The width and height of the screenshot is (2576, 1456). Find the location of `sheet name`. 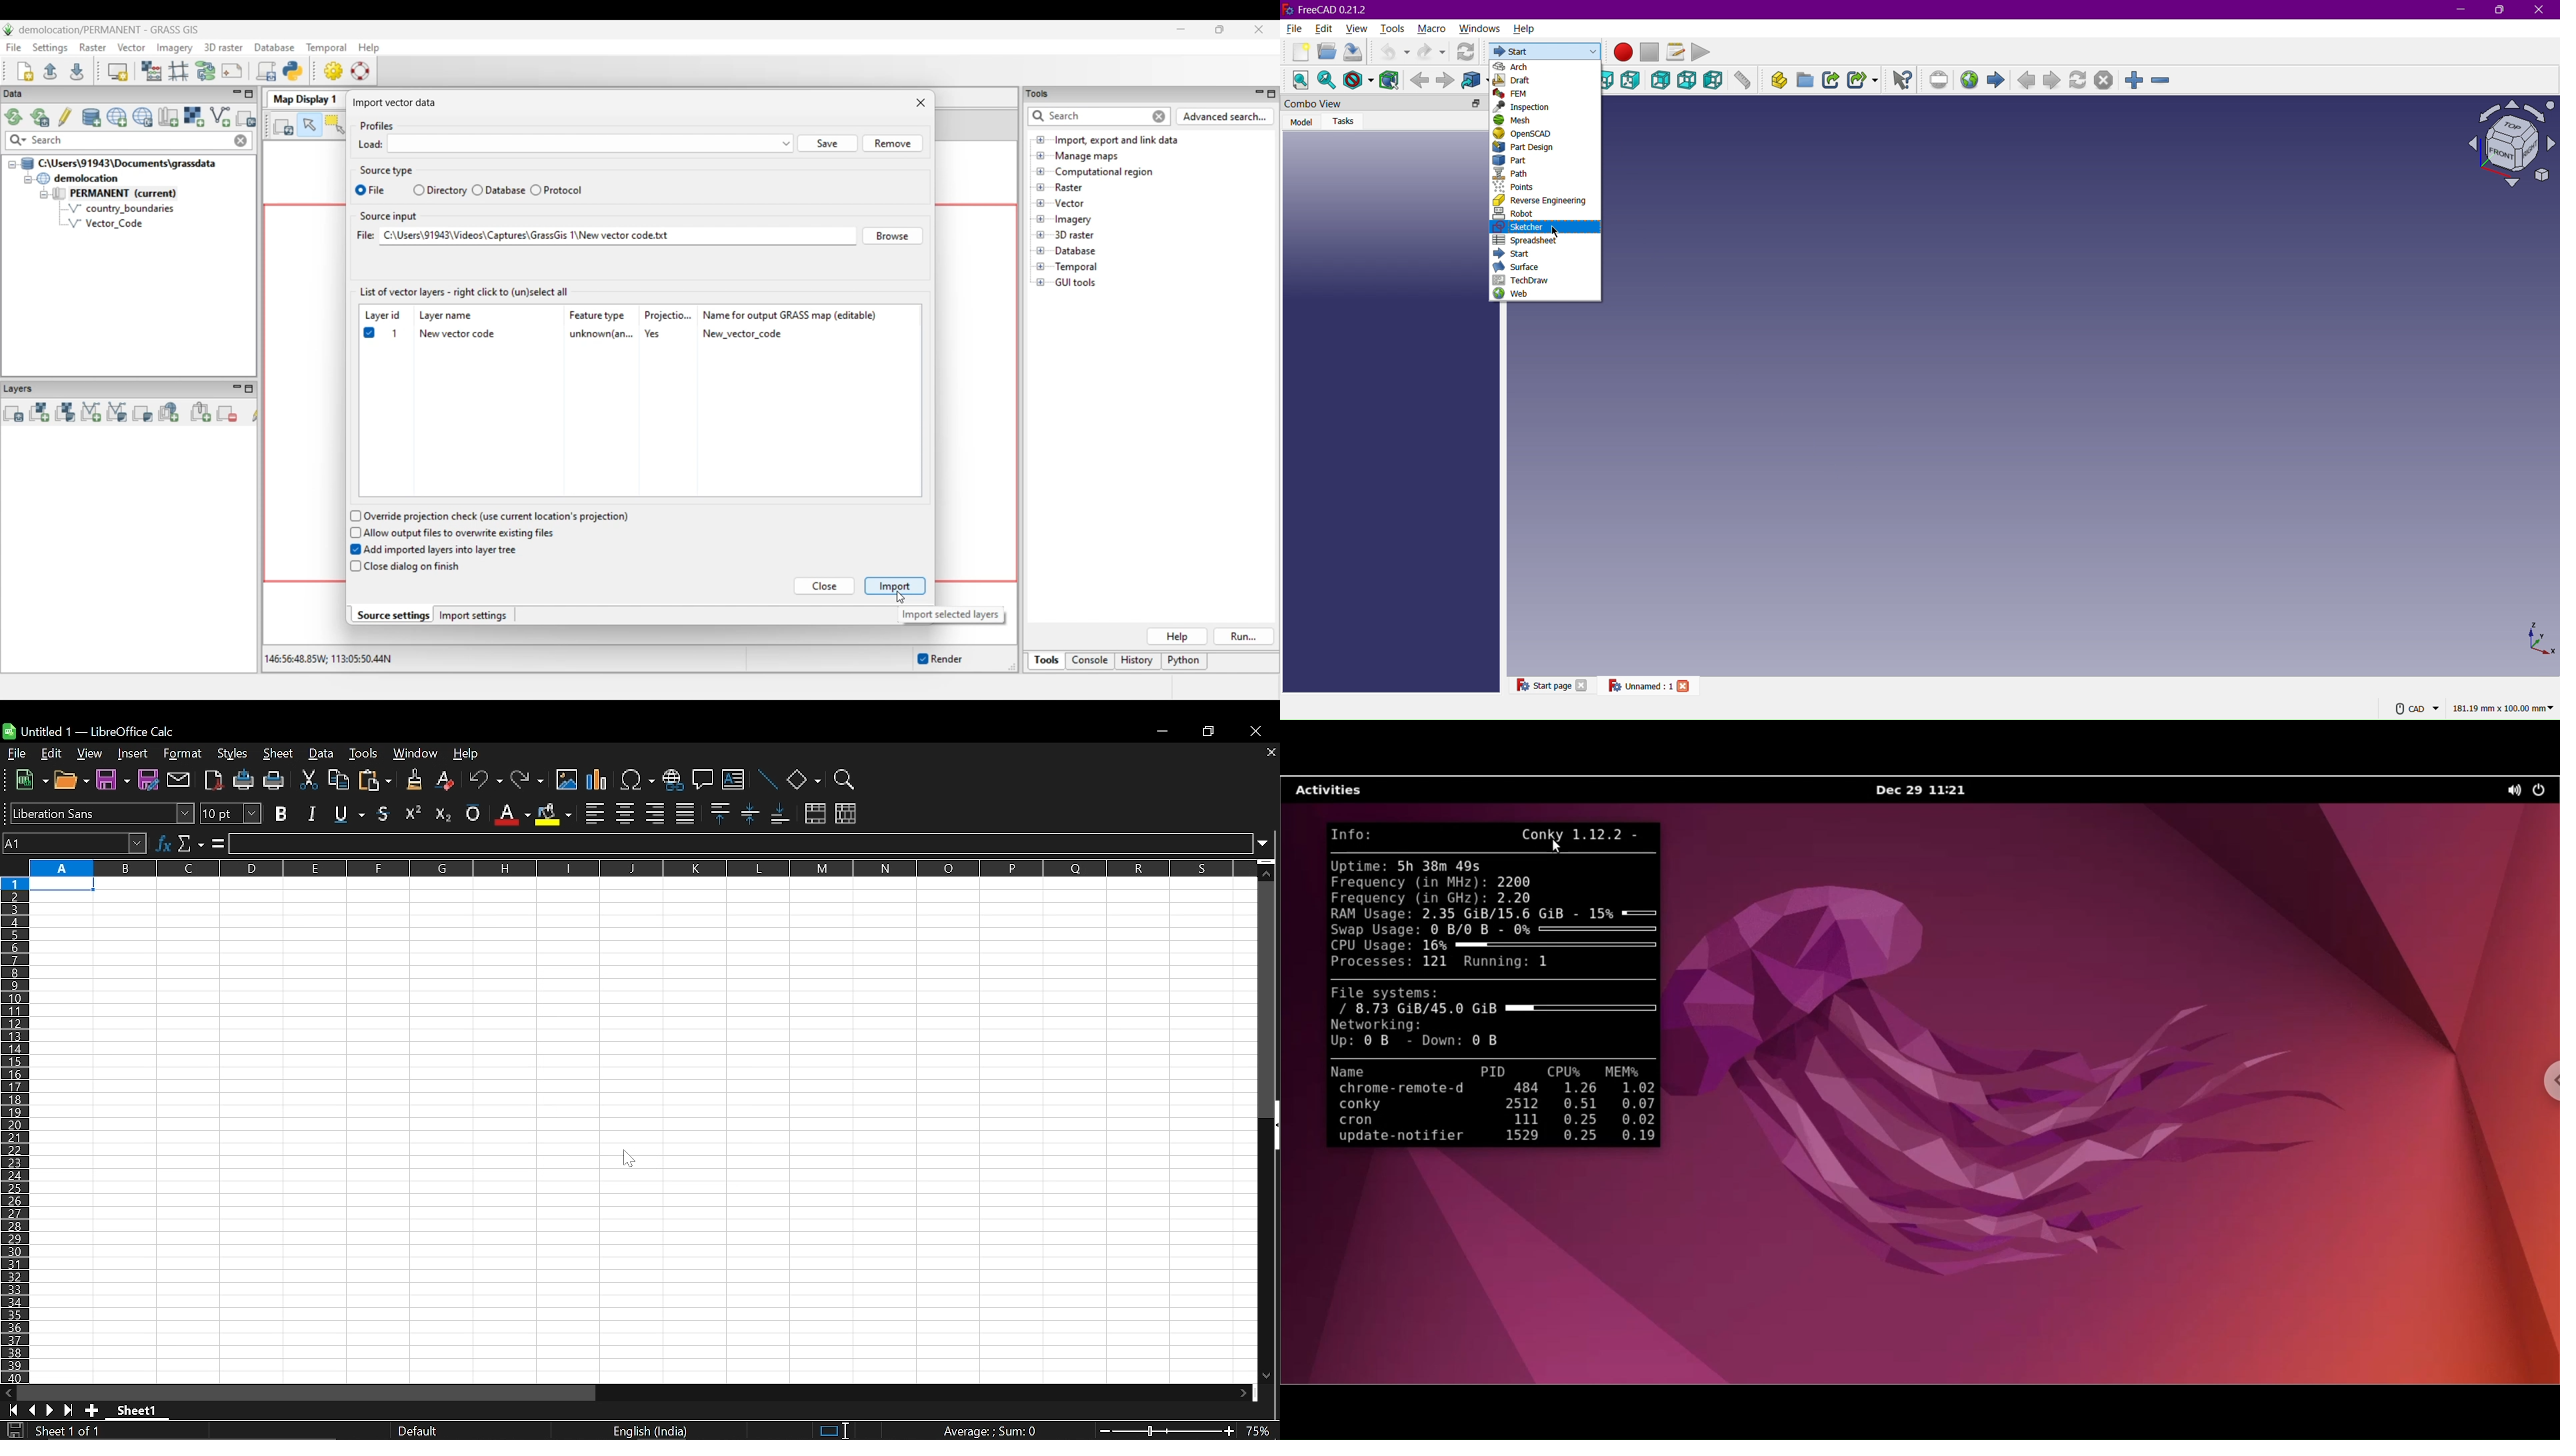

sheet name is located at coordinates (142, 1410).